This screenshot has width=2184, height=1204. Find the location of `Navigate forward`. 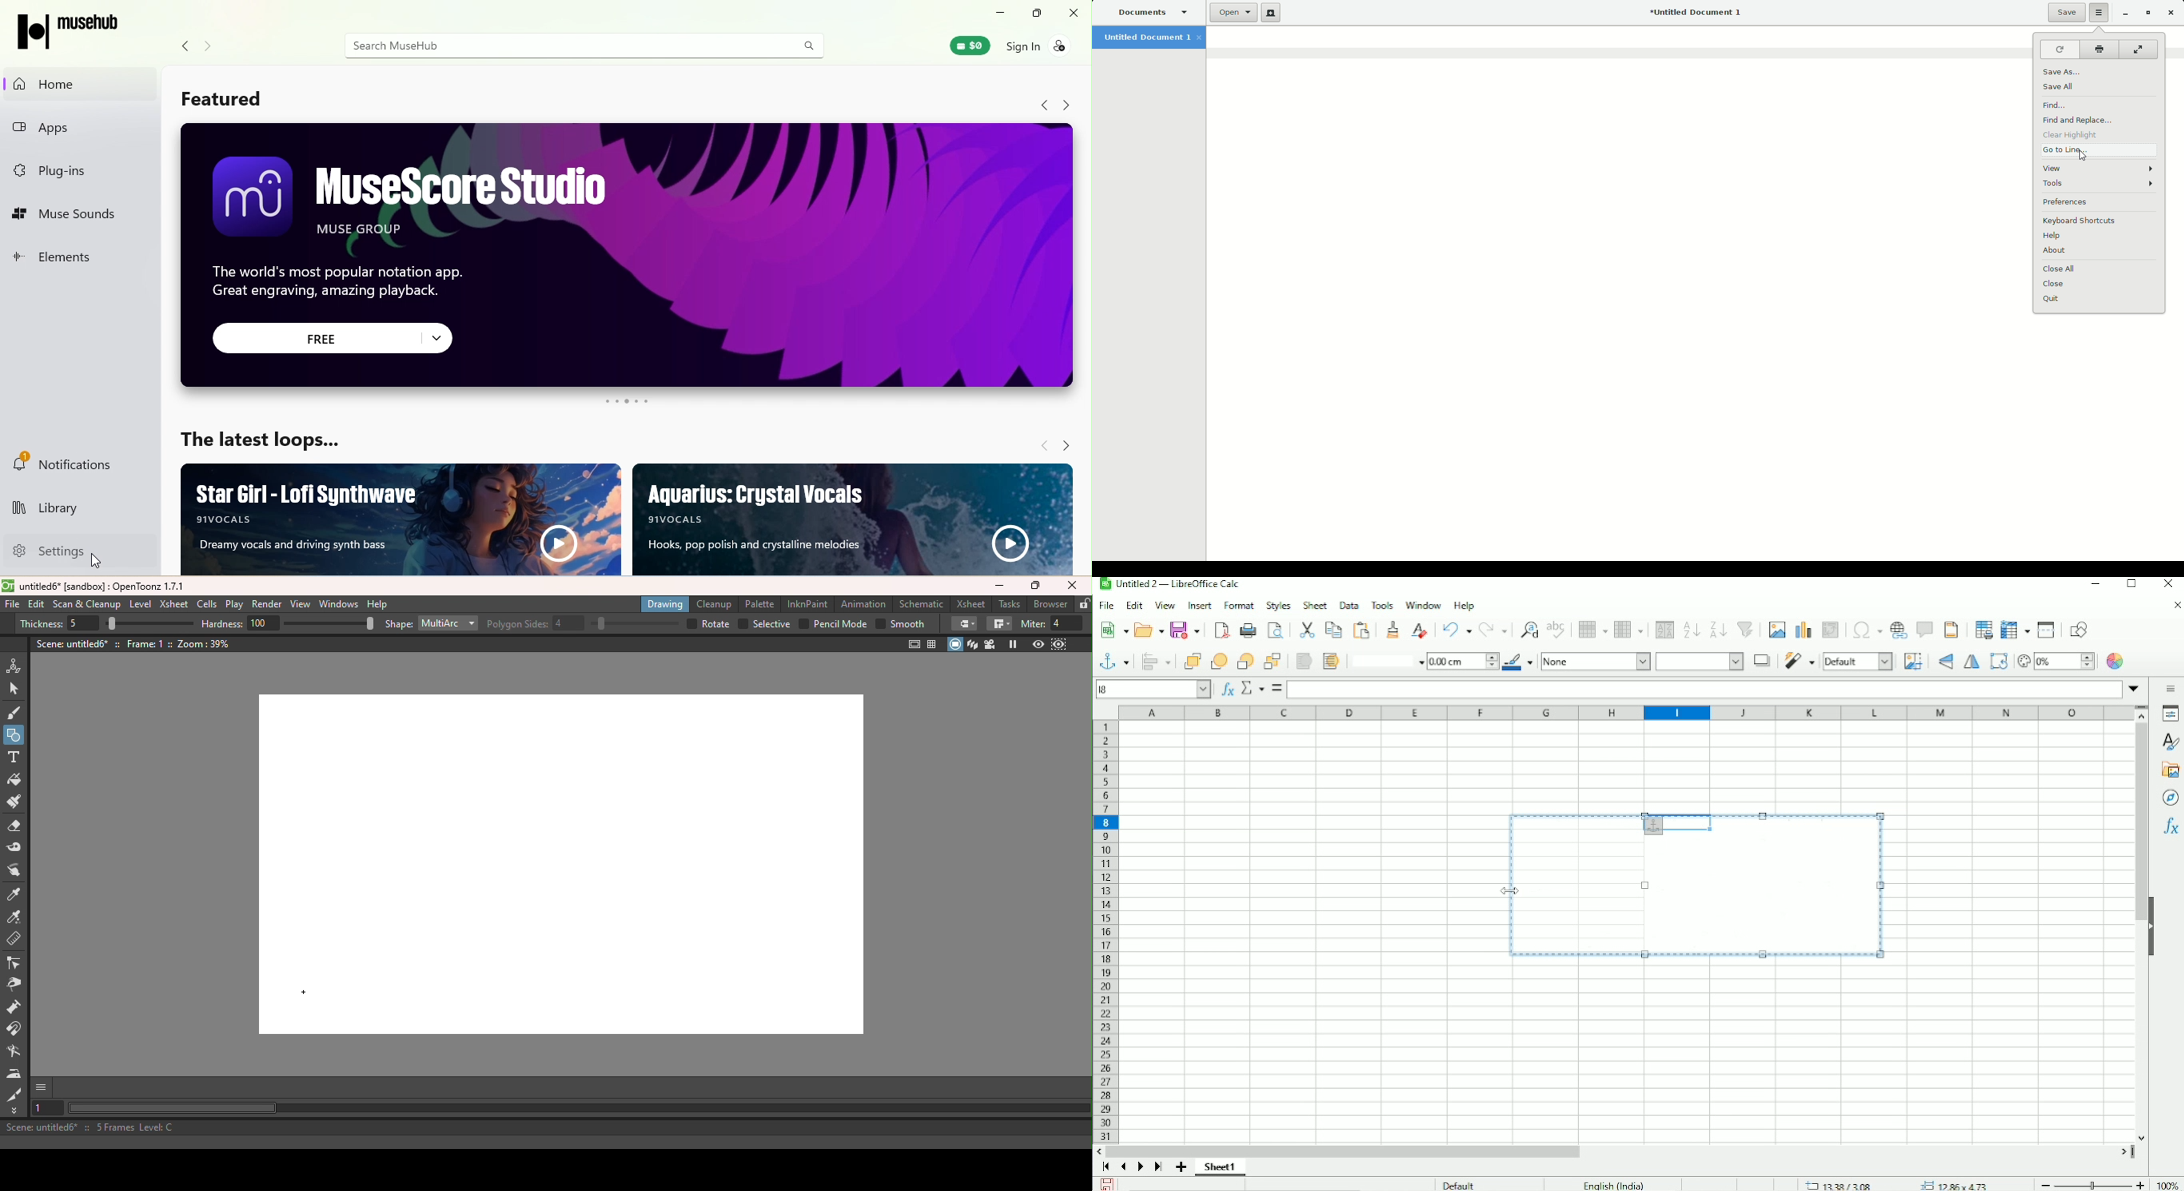

Navigate forward is located at coordinates (211, 46).